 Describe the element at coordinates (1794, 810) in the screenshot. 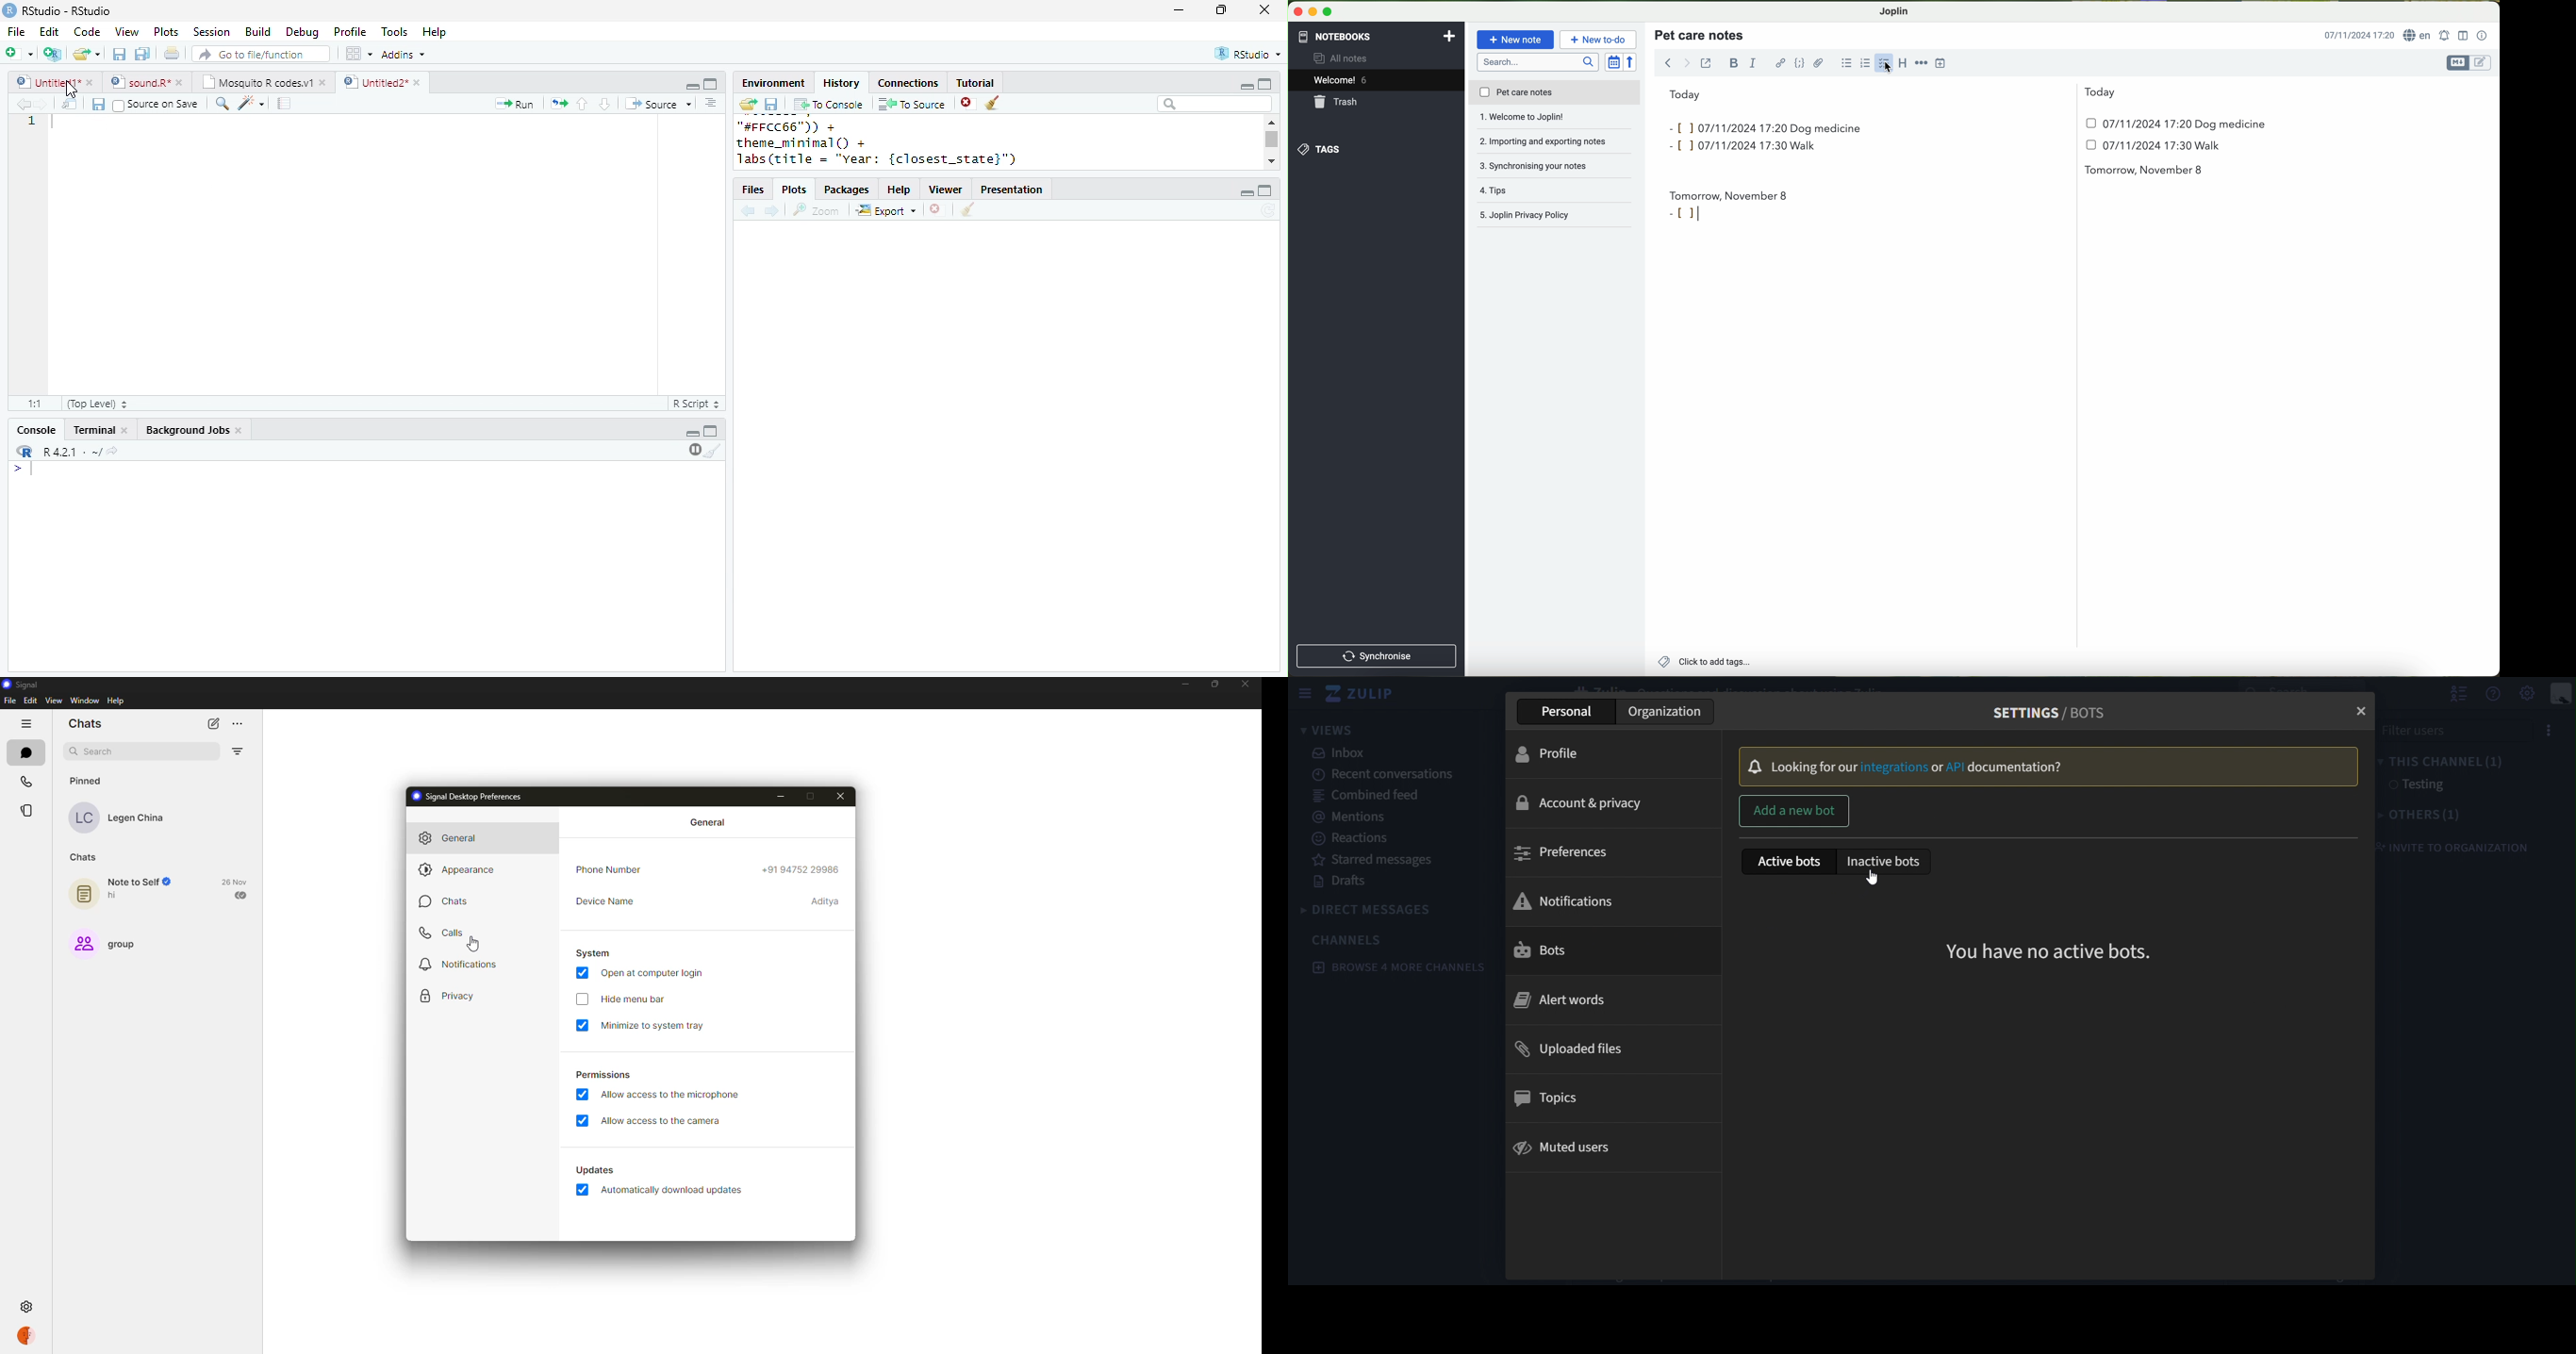

I see `add a new bot` at that location.